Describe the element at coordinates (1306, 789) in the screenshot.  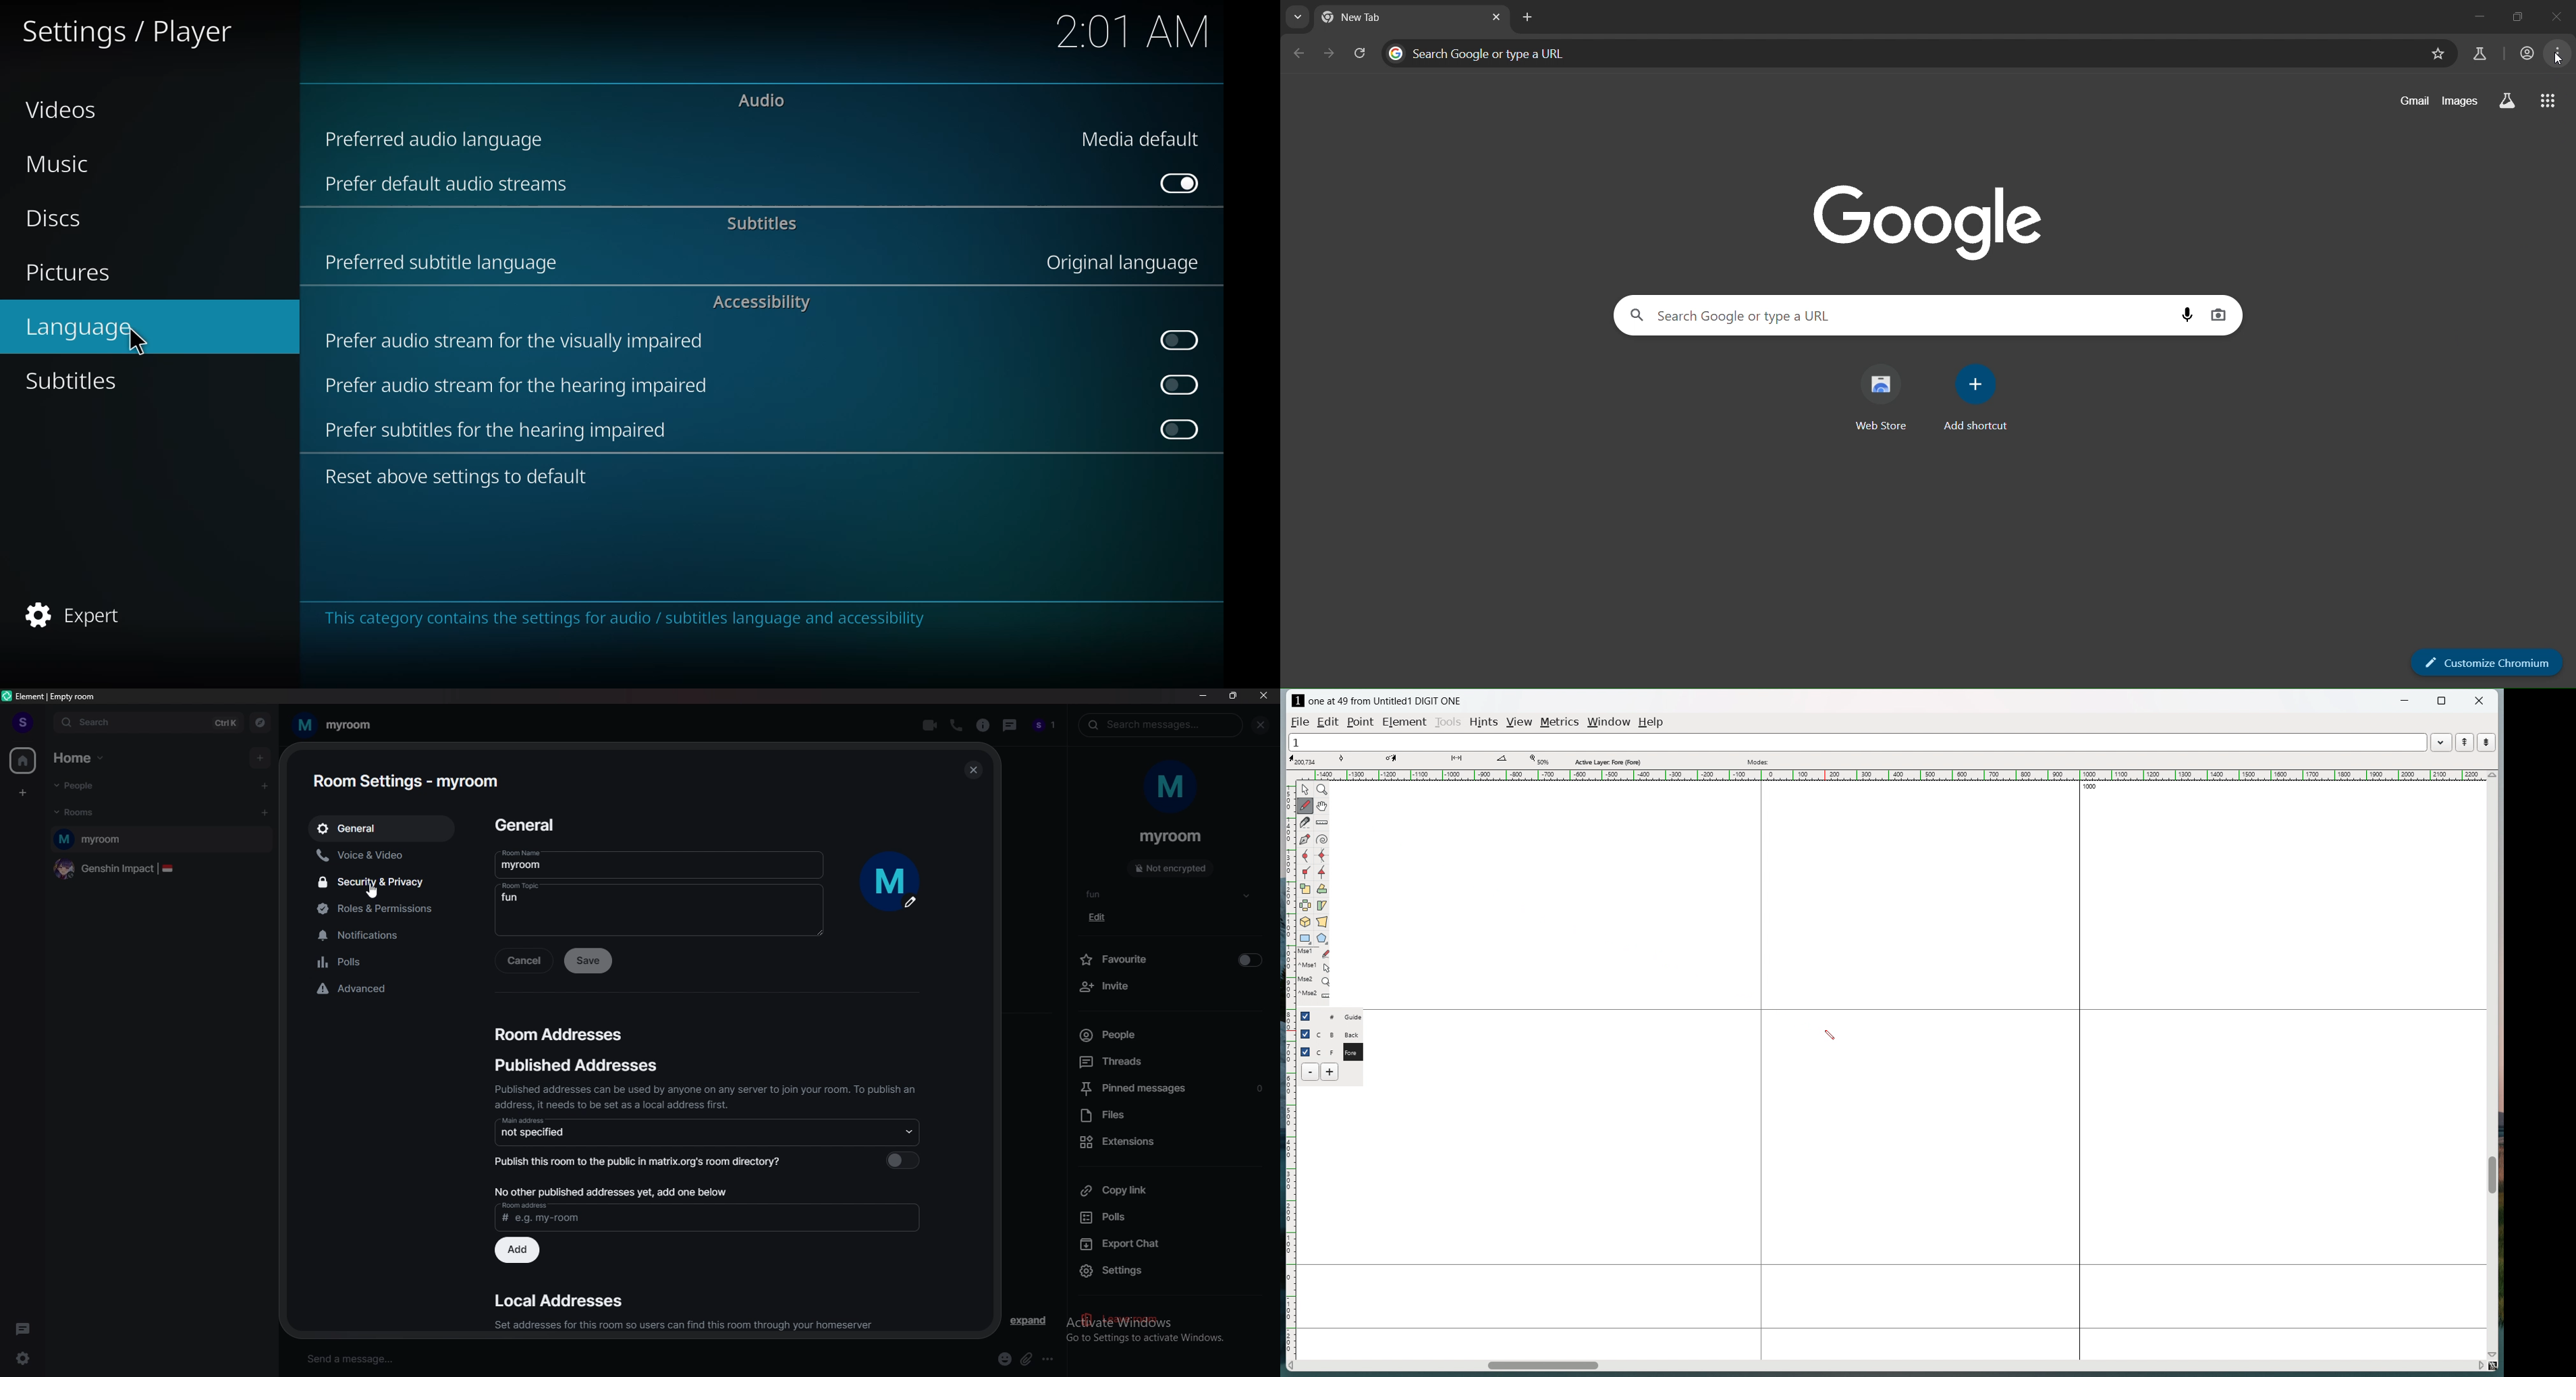
I see `pointer` at that location.